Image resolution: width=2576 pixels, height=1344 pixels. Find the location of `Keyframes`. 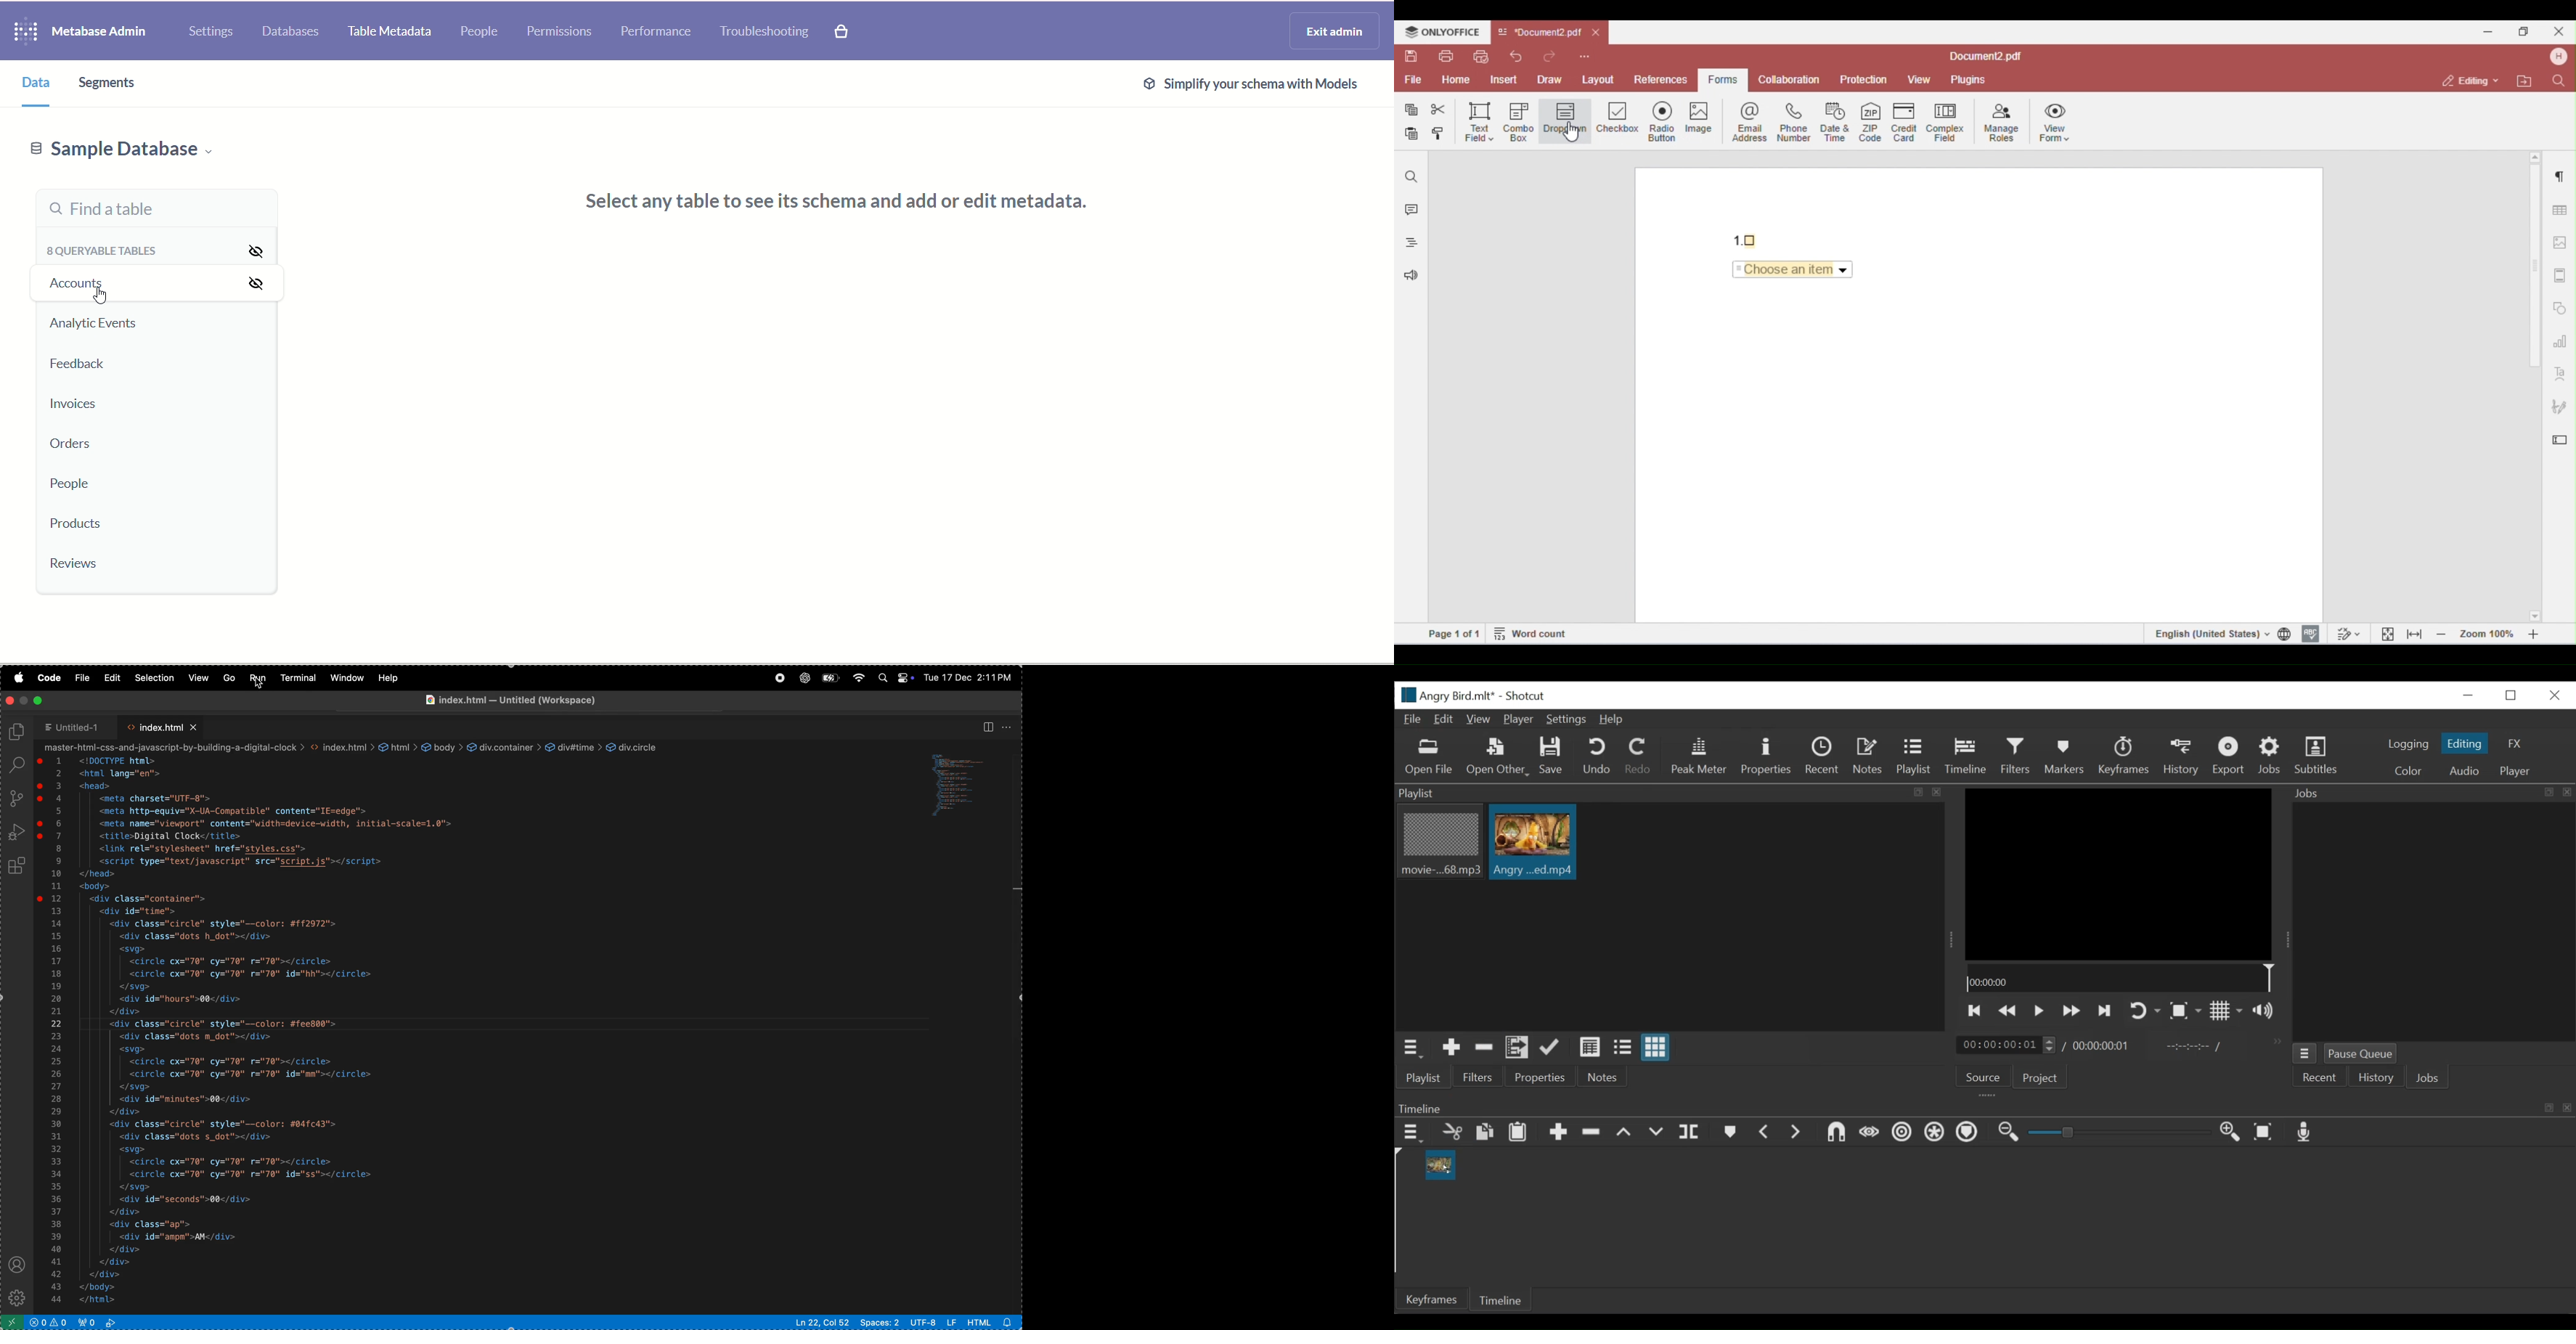

Keyframes is located at coordinates (2124, 757).